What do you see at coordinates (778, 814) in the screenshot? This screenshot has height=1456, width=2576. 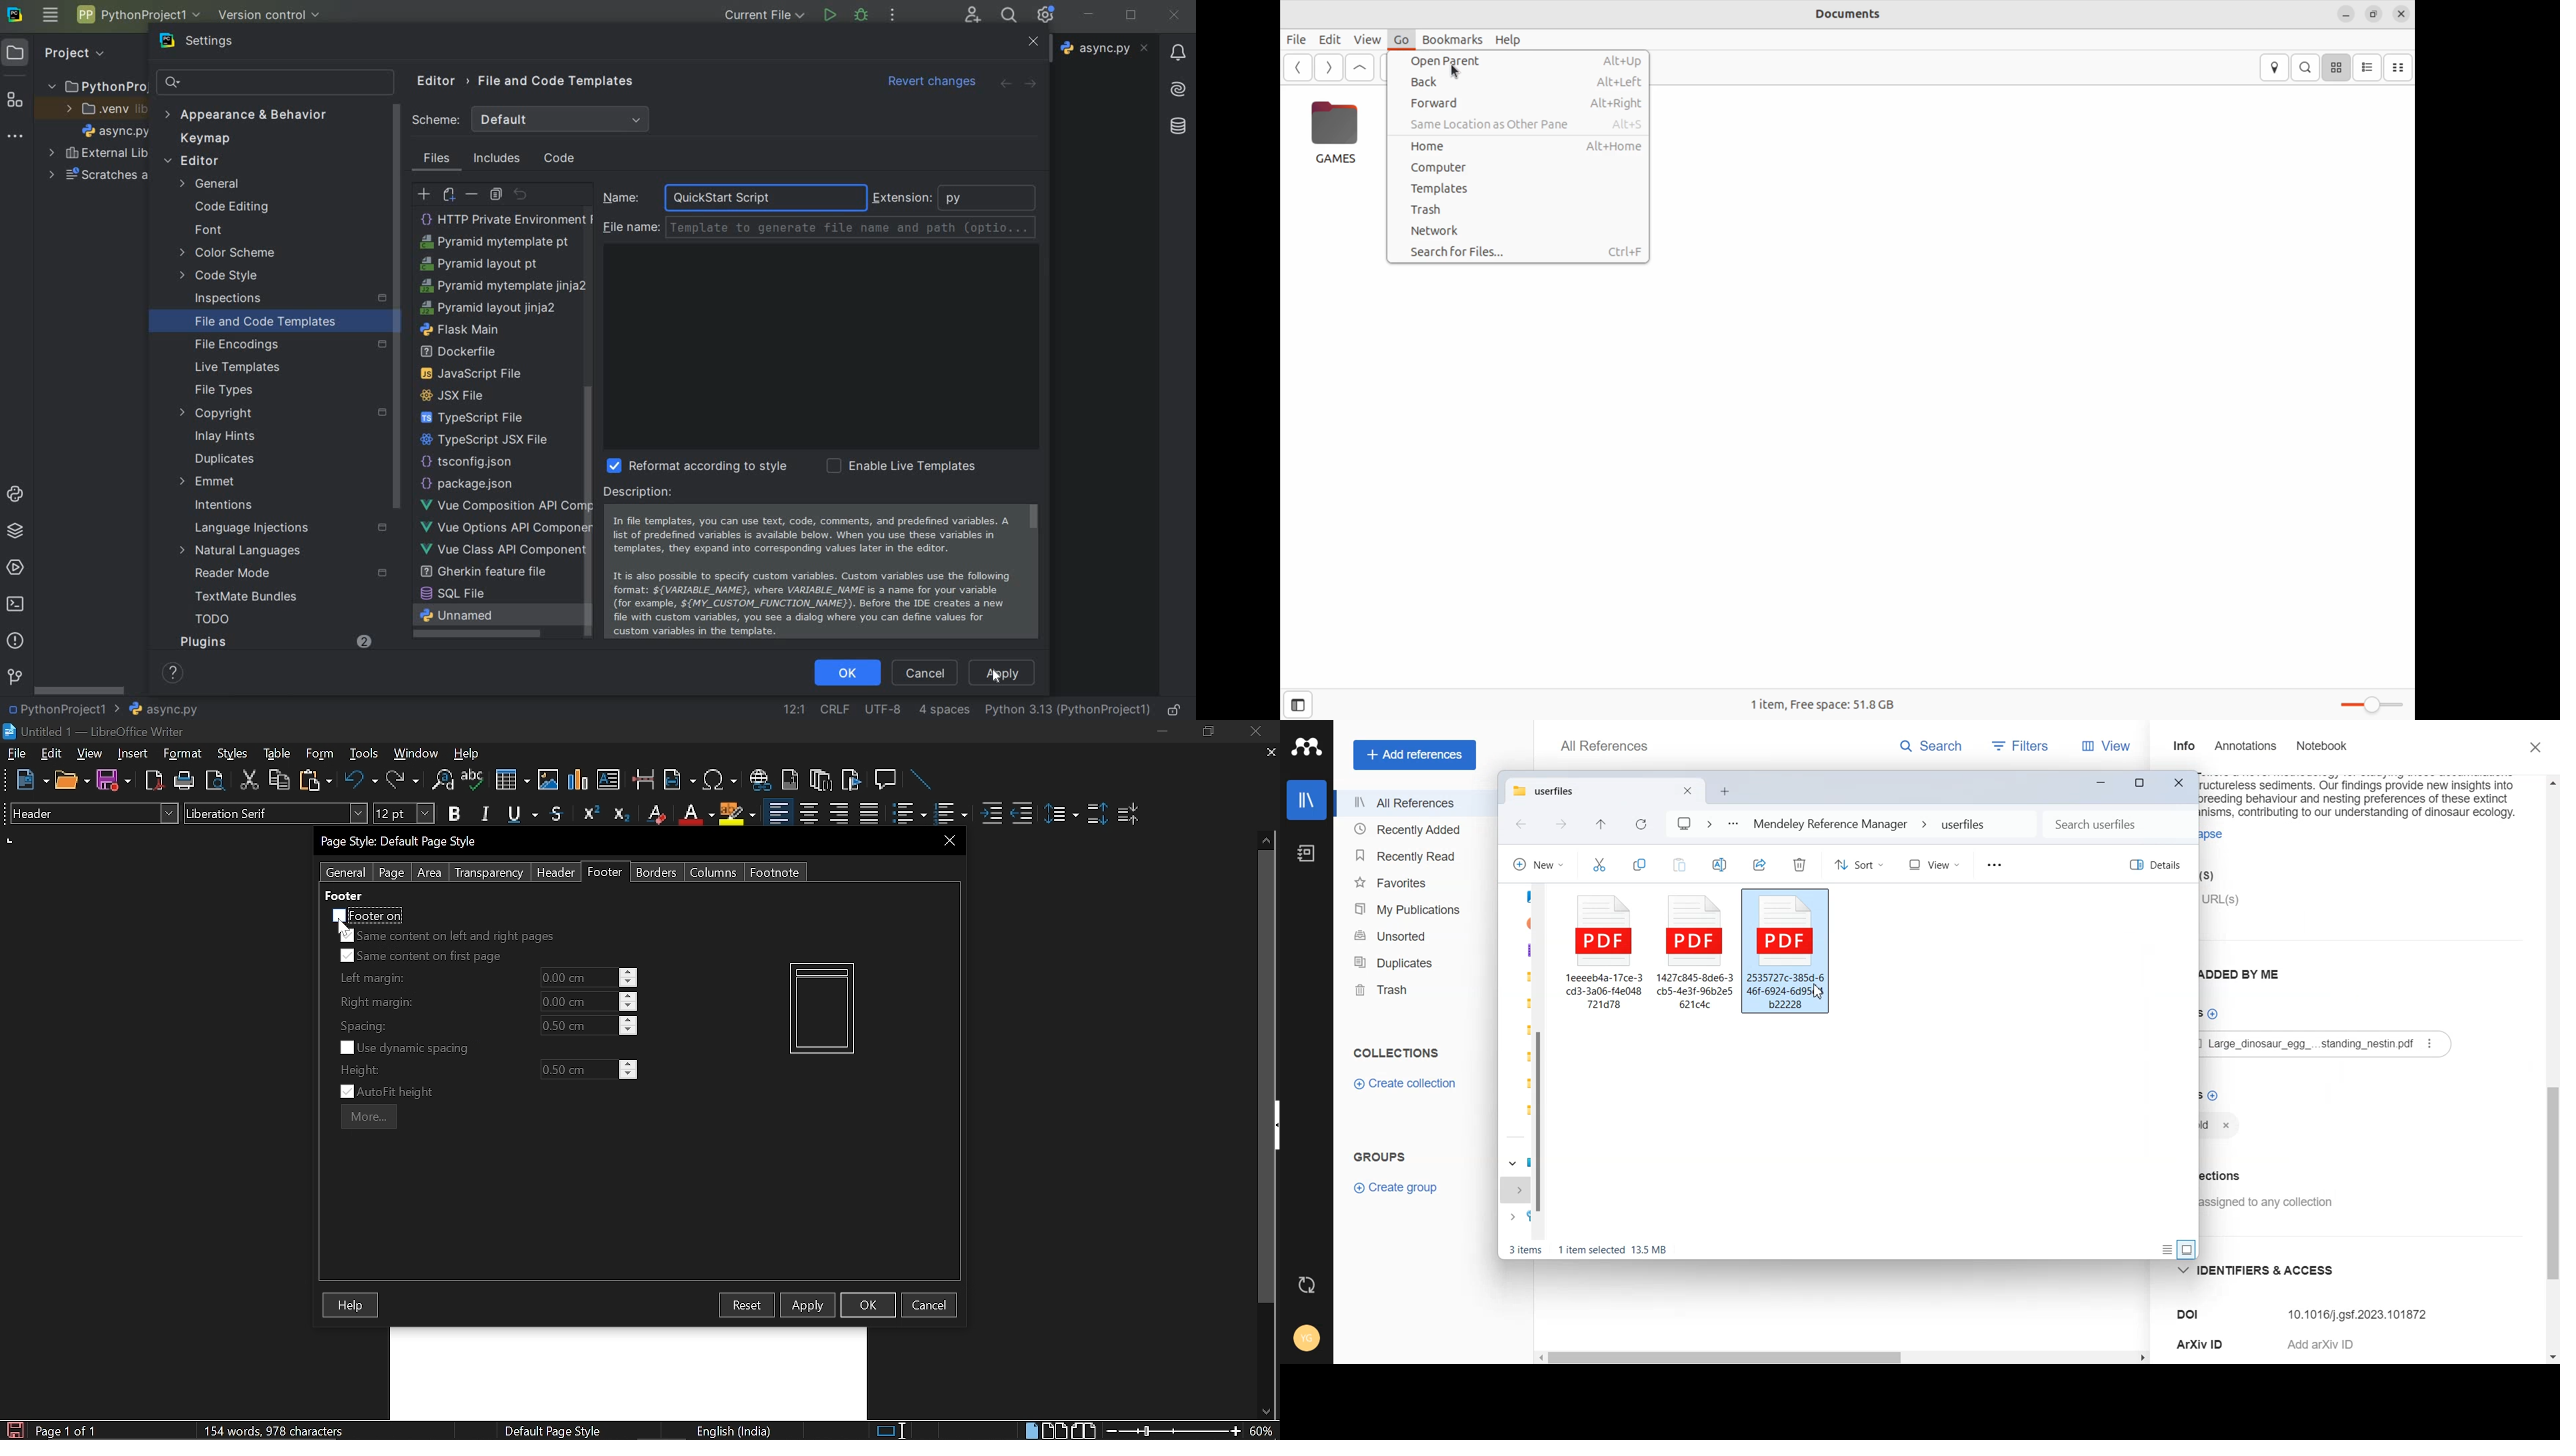 I see `Align left` at bounding box center [778, 814].